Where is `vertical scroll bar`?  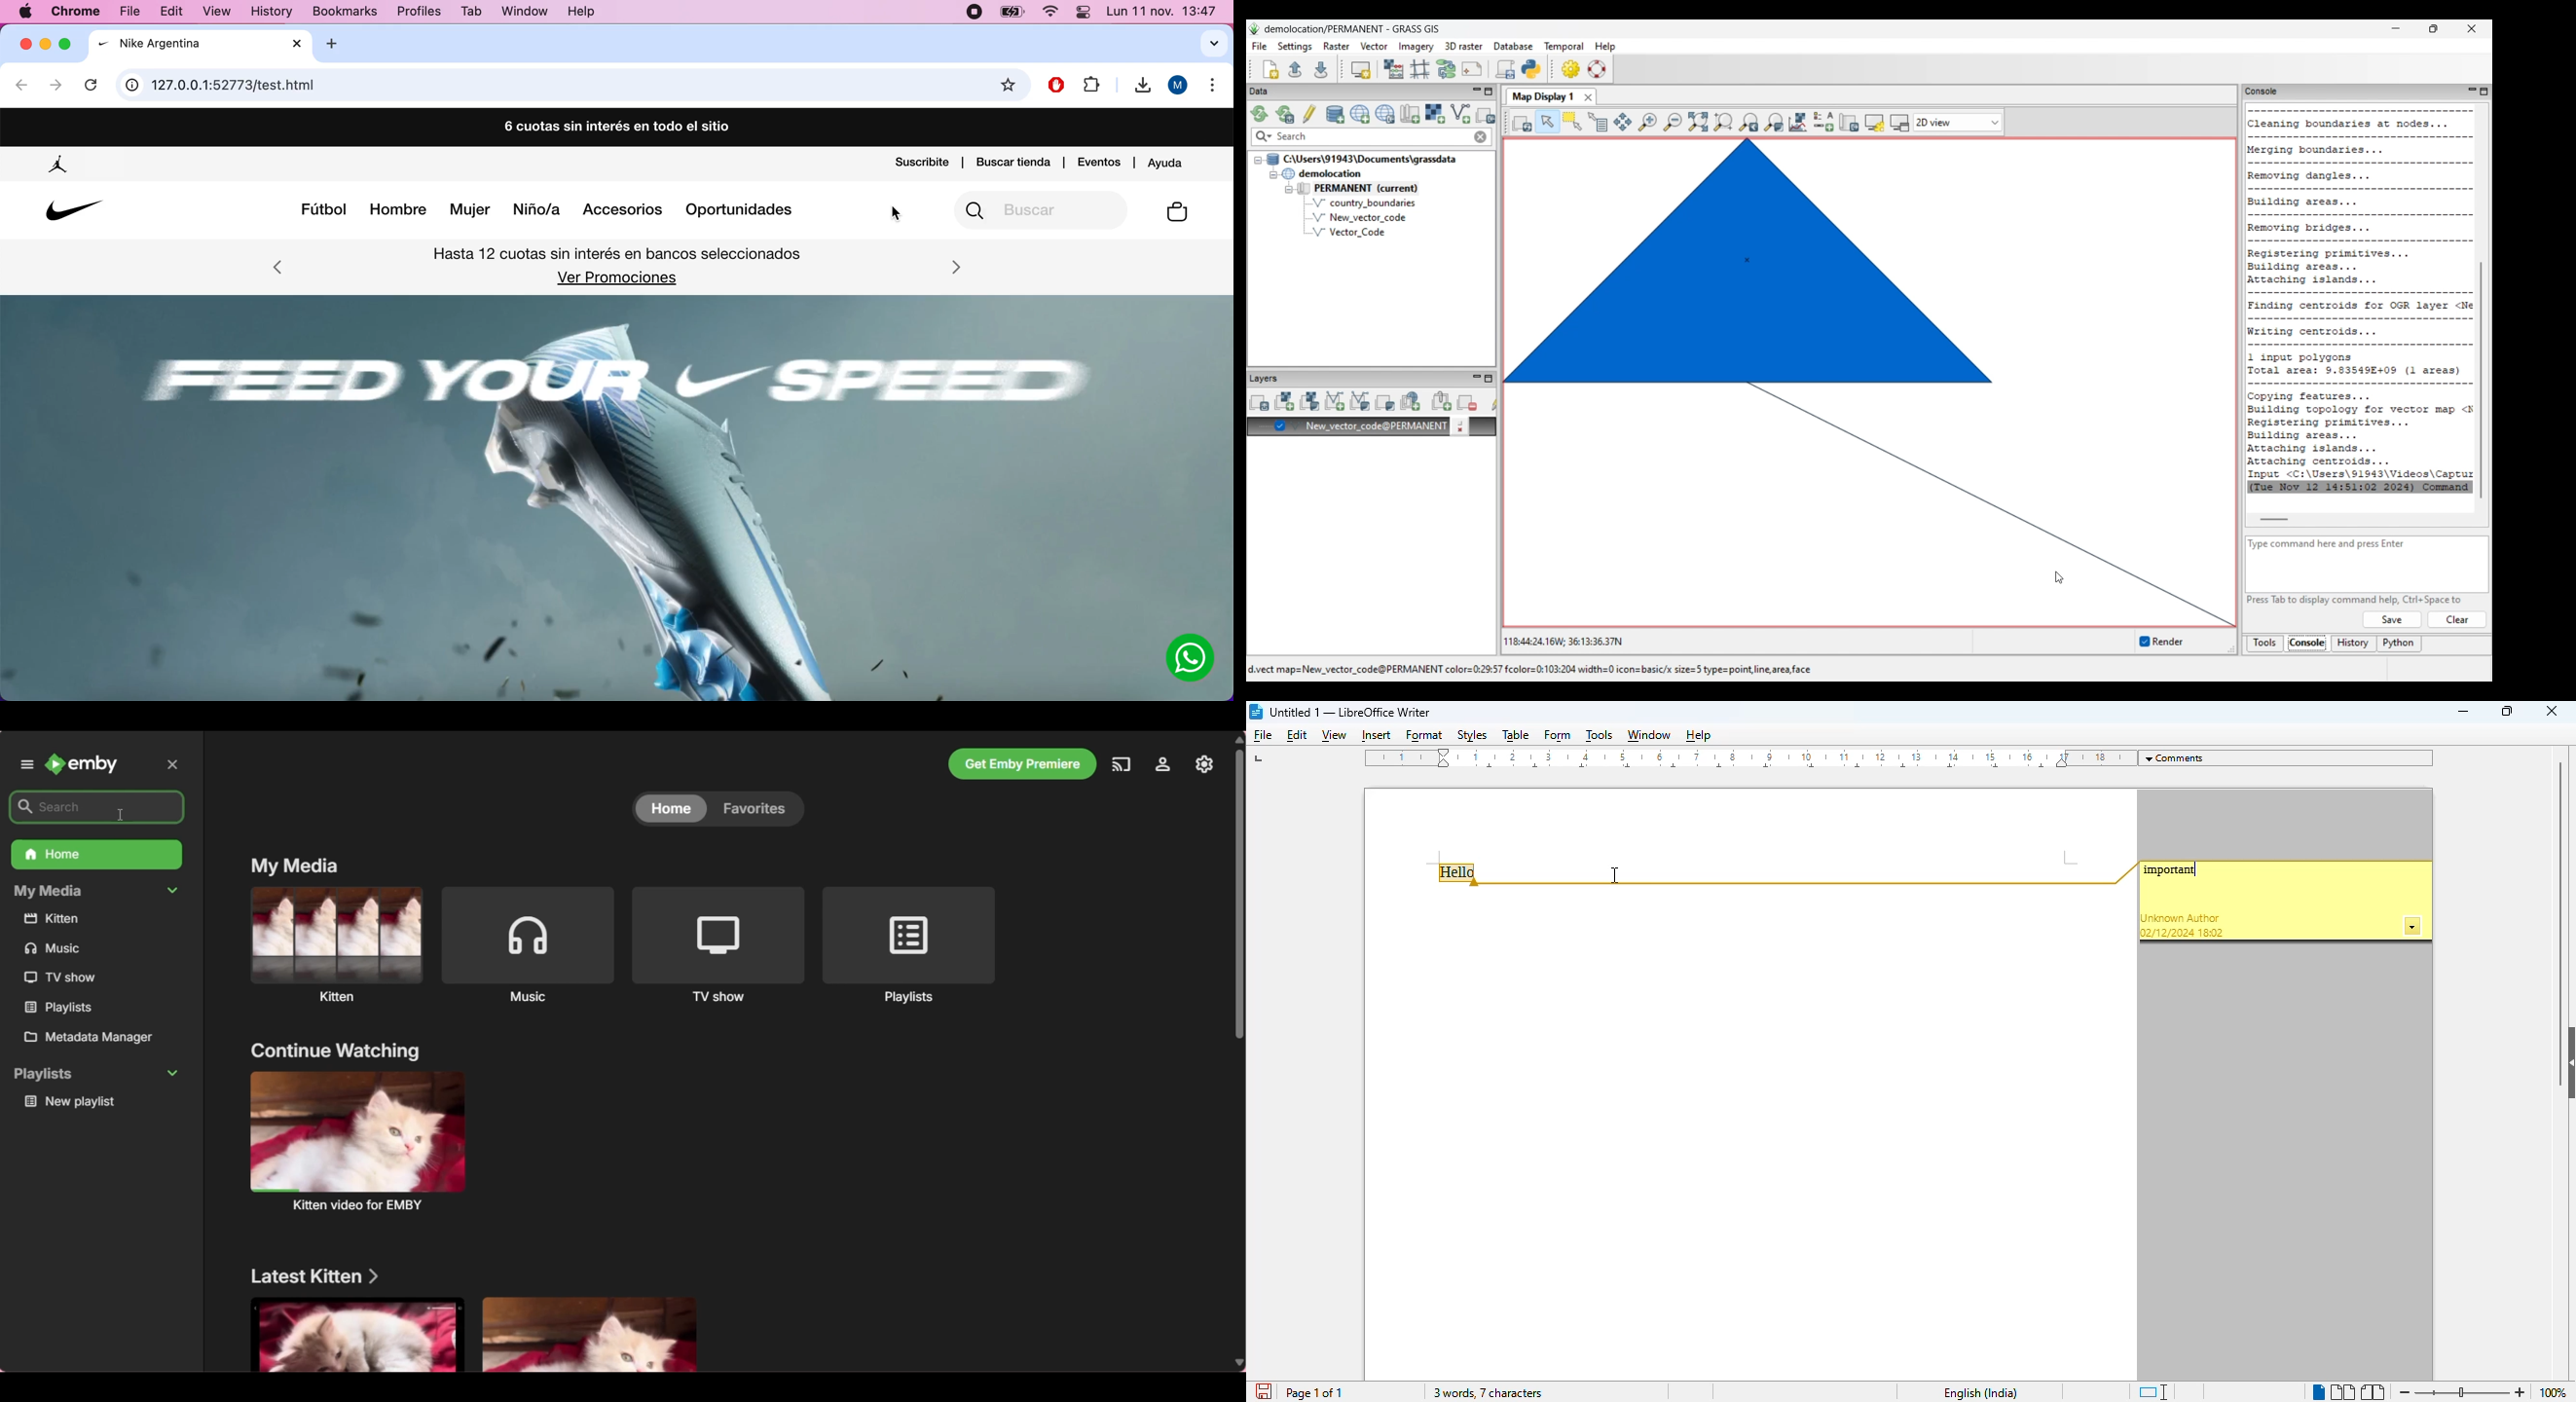
vertical scroll bar is located at coordinates (2559, 888).